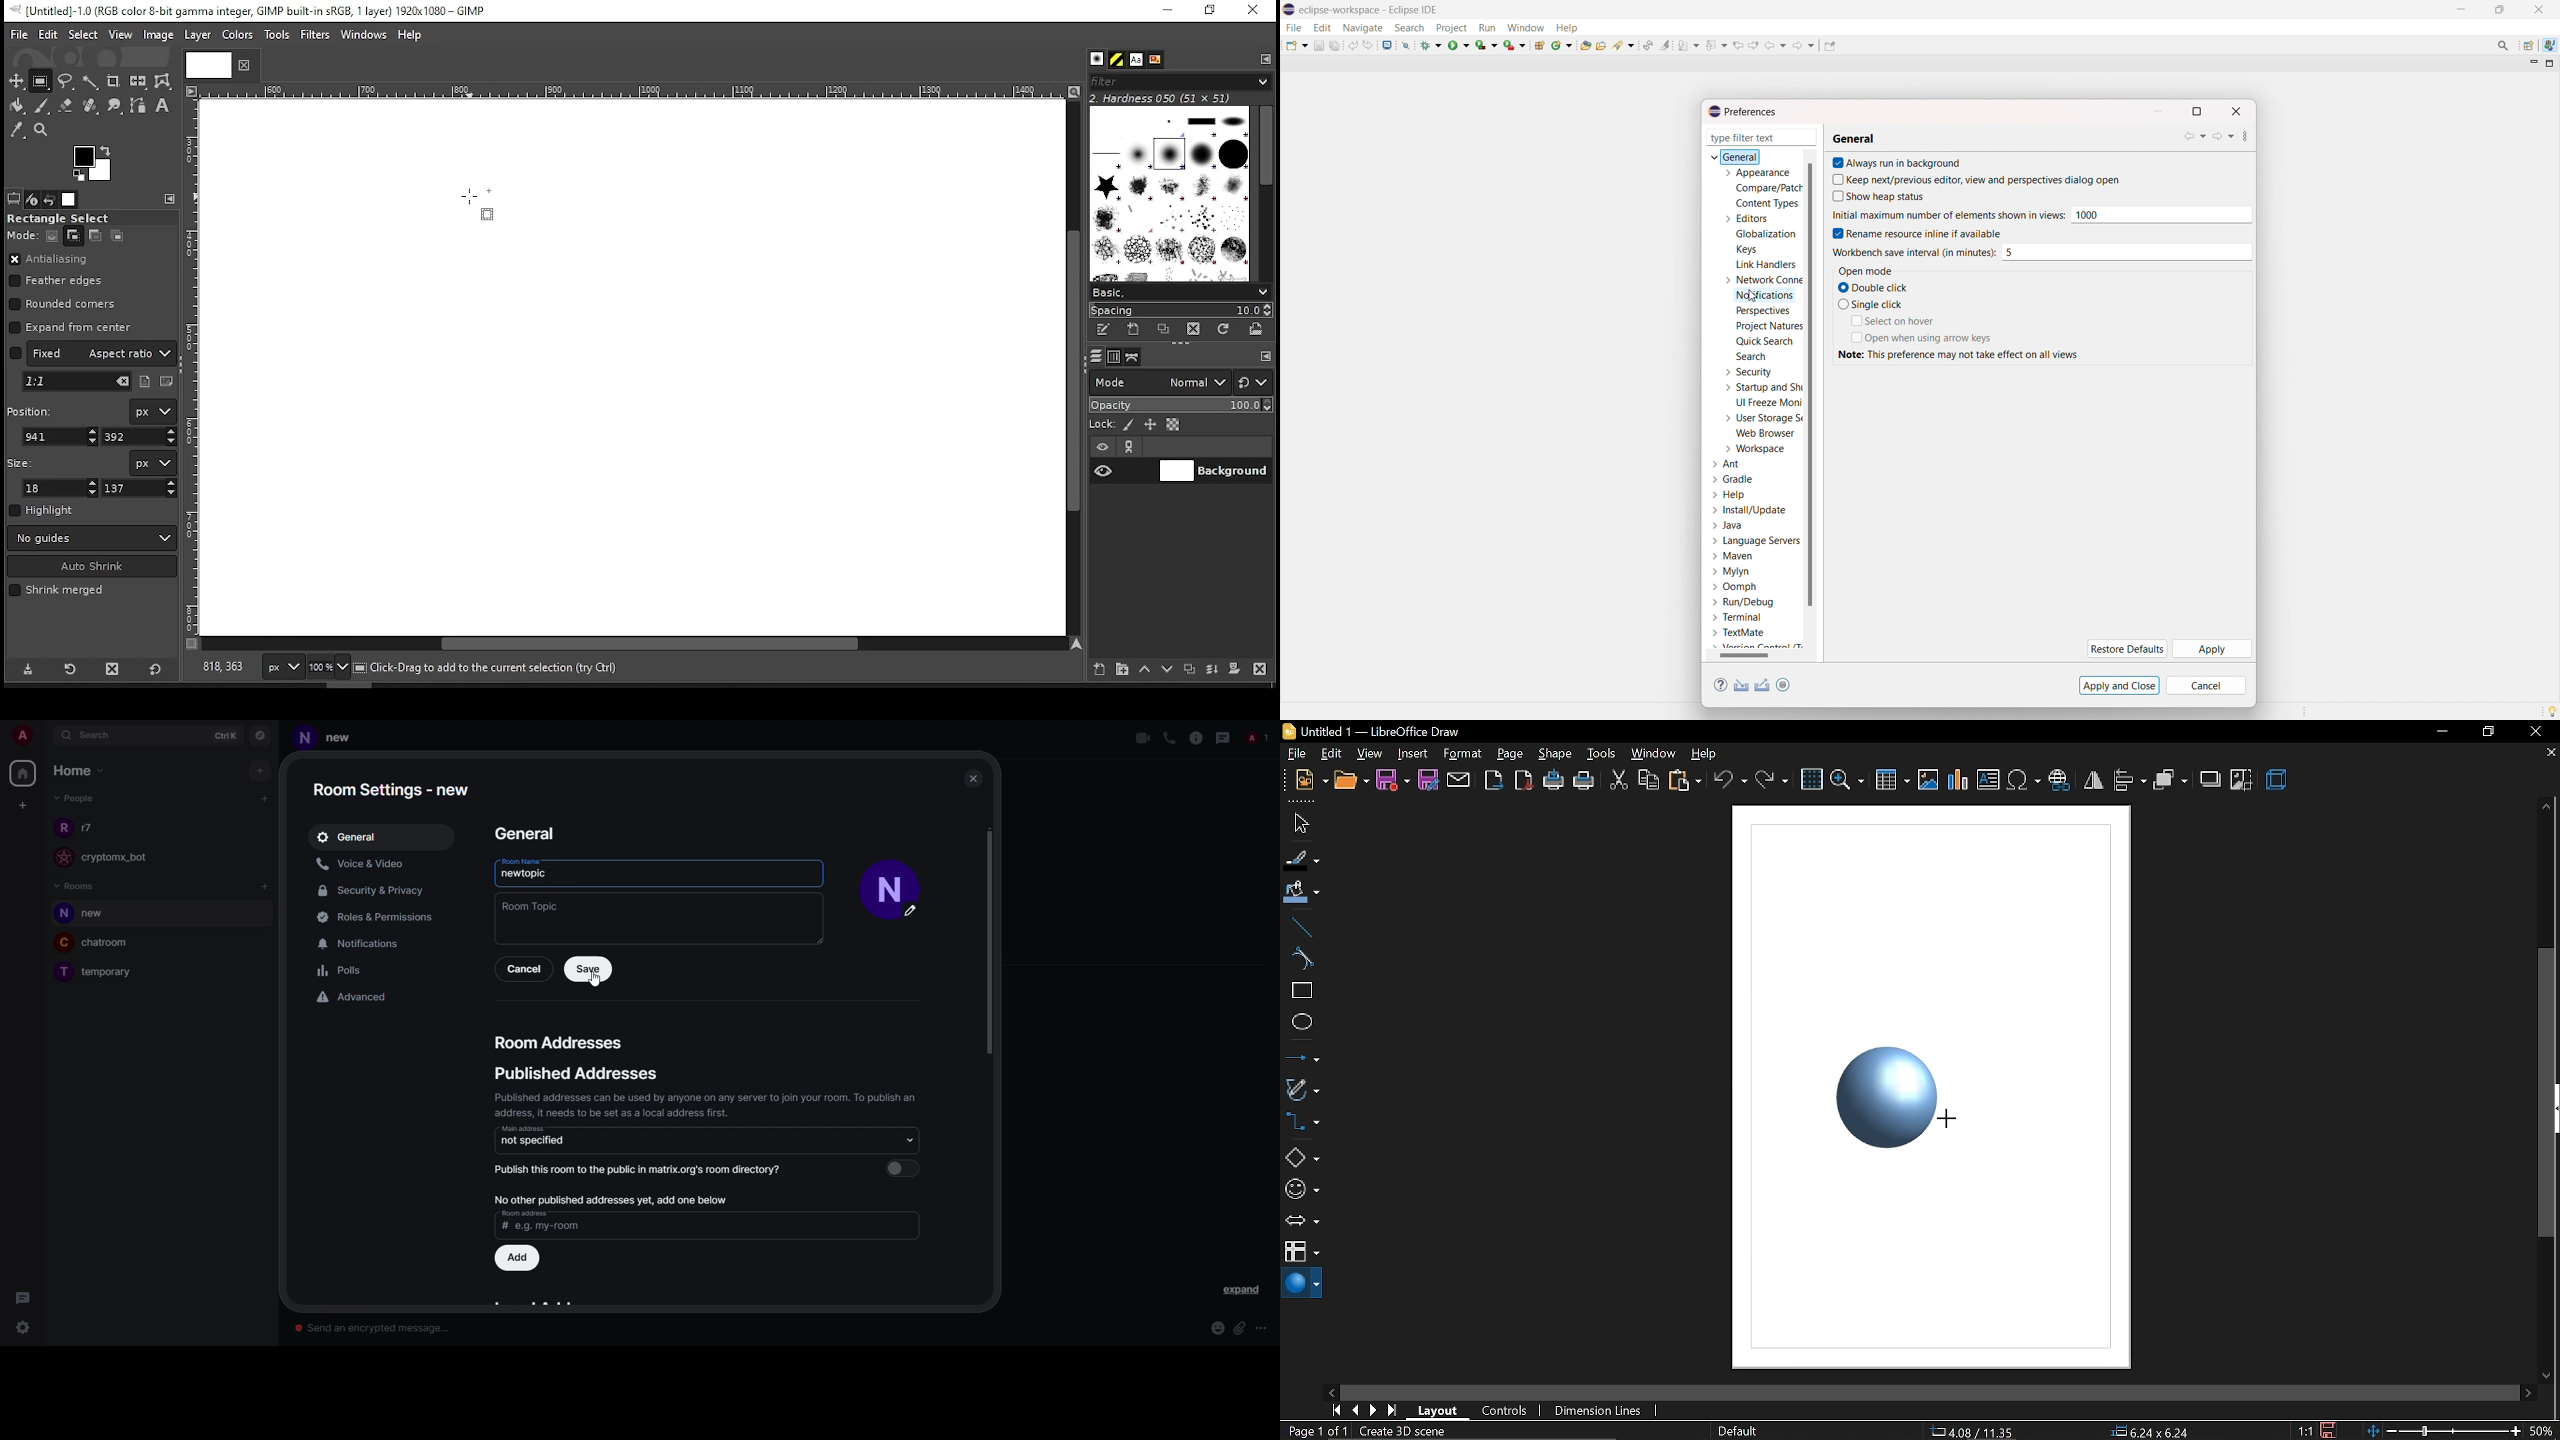  Describe the element at coordinates (162, 107) in the screenshot. I see `text tool` at that location.